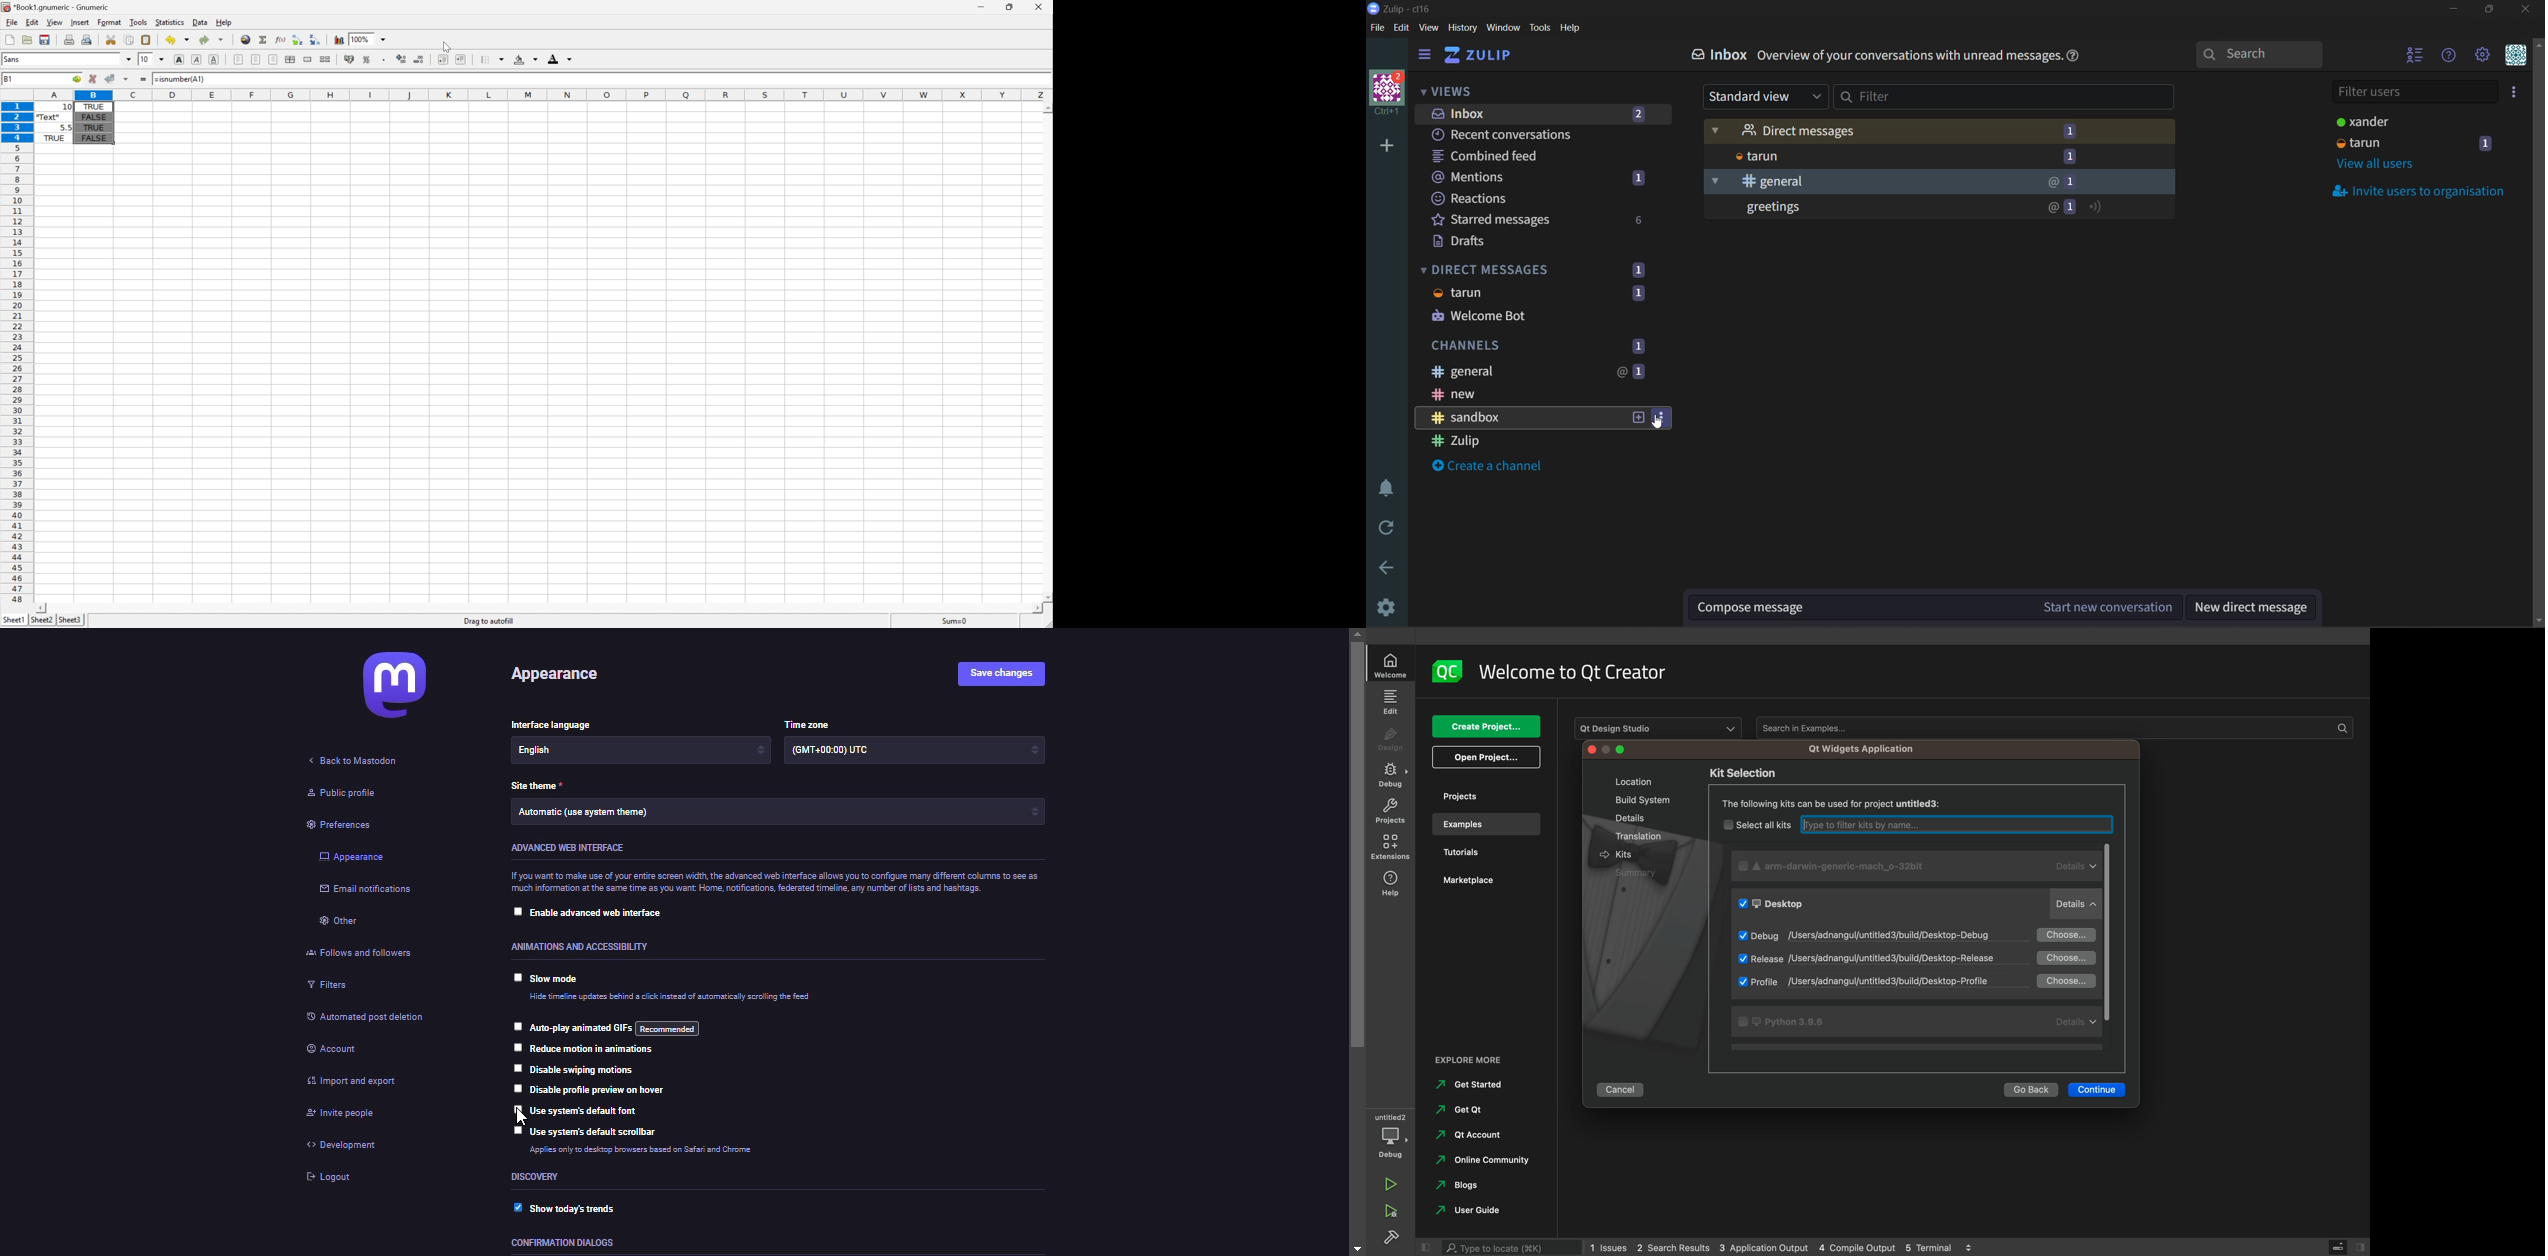  Describe the element at coordinates (67, 126) in the screenshot. I see `5.5` at that location.